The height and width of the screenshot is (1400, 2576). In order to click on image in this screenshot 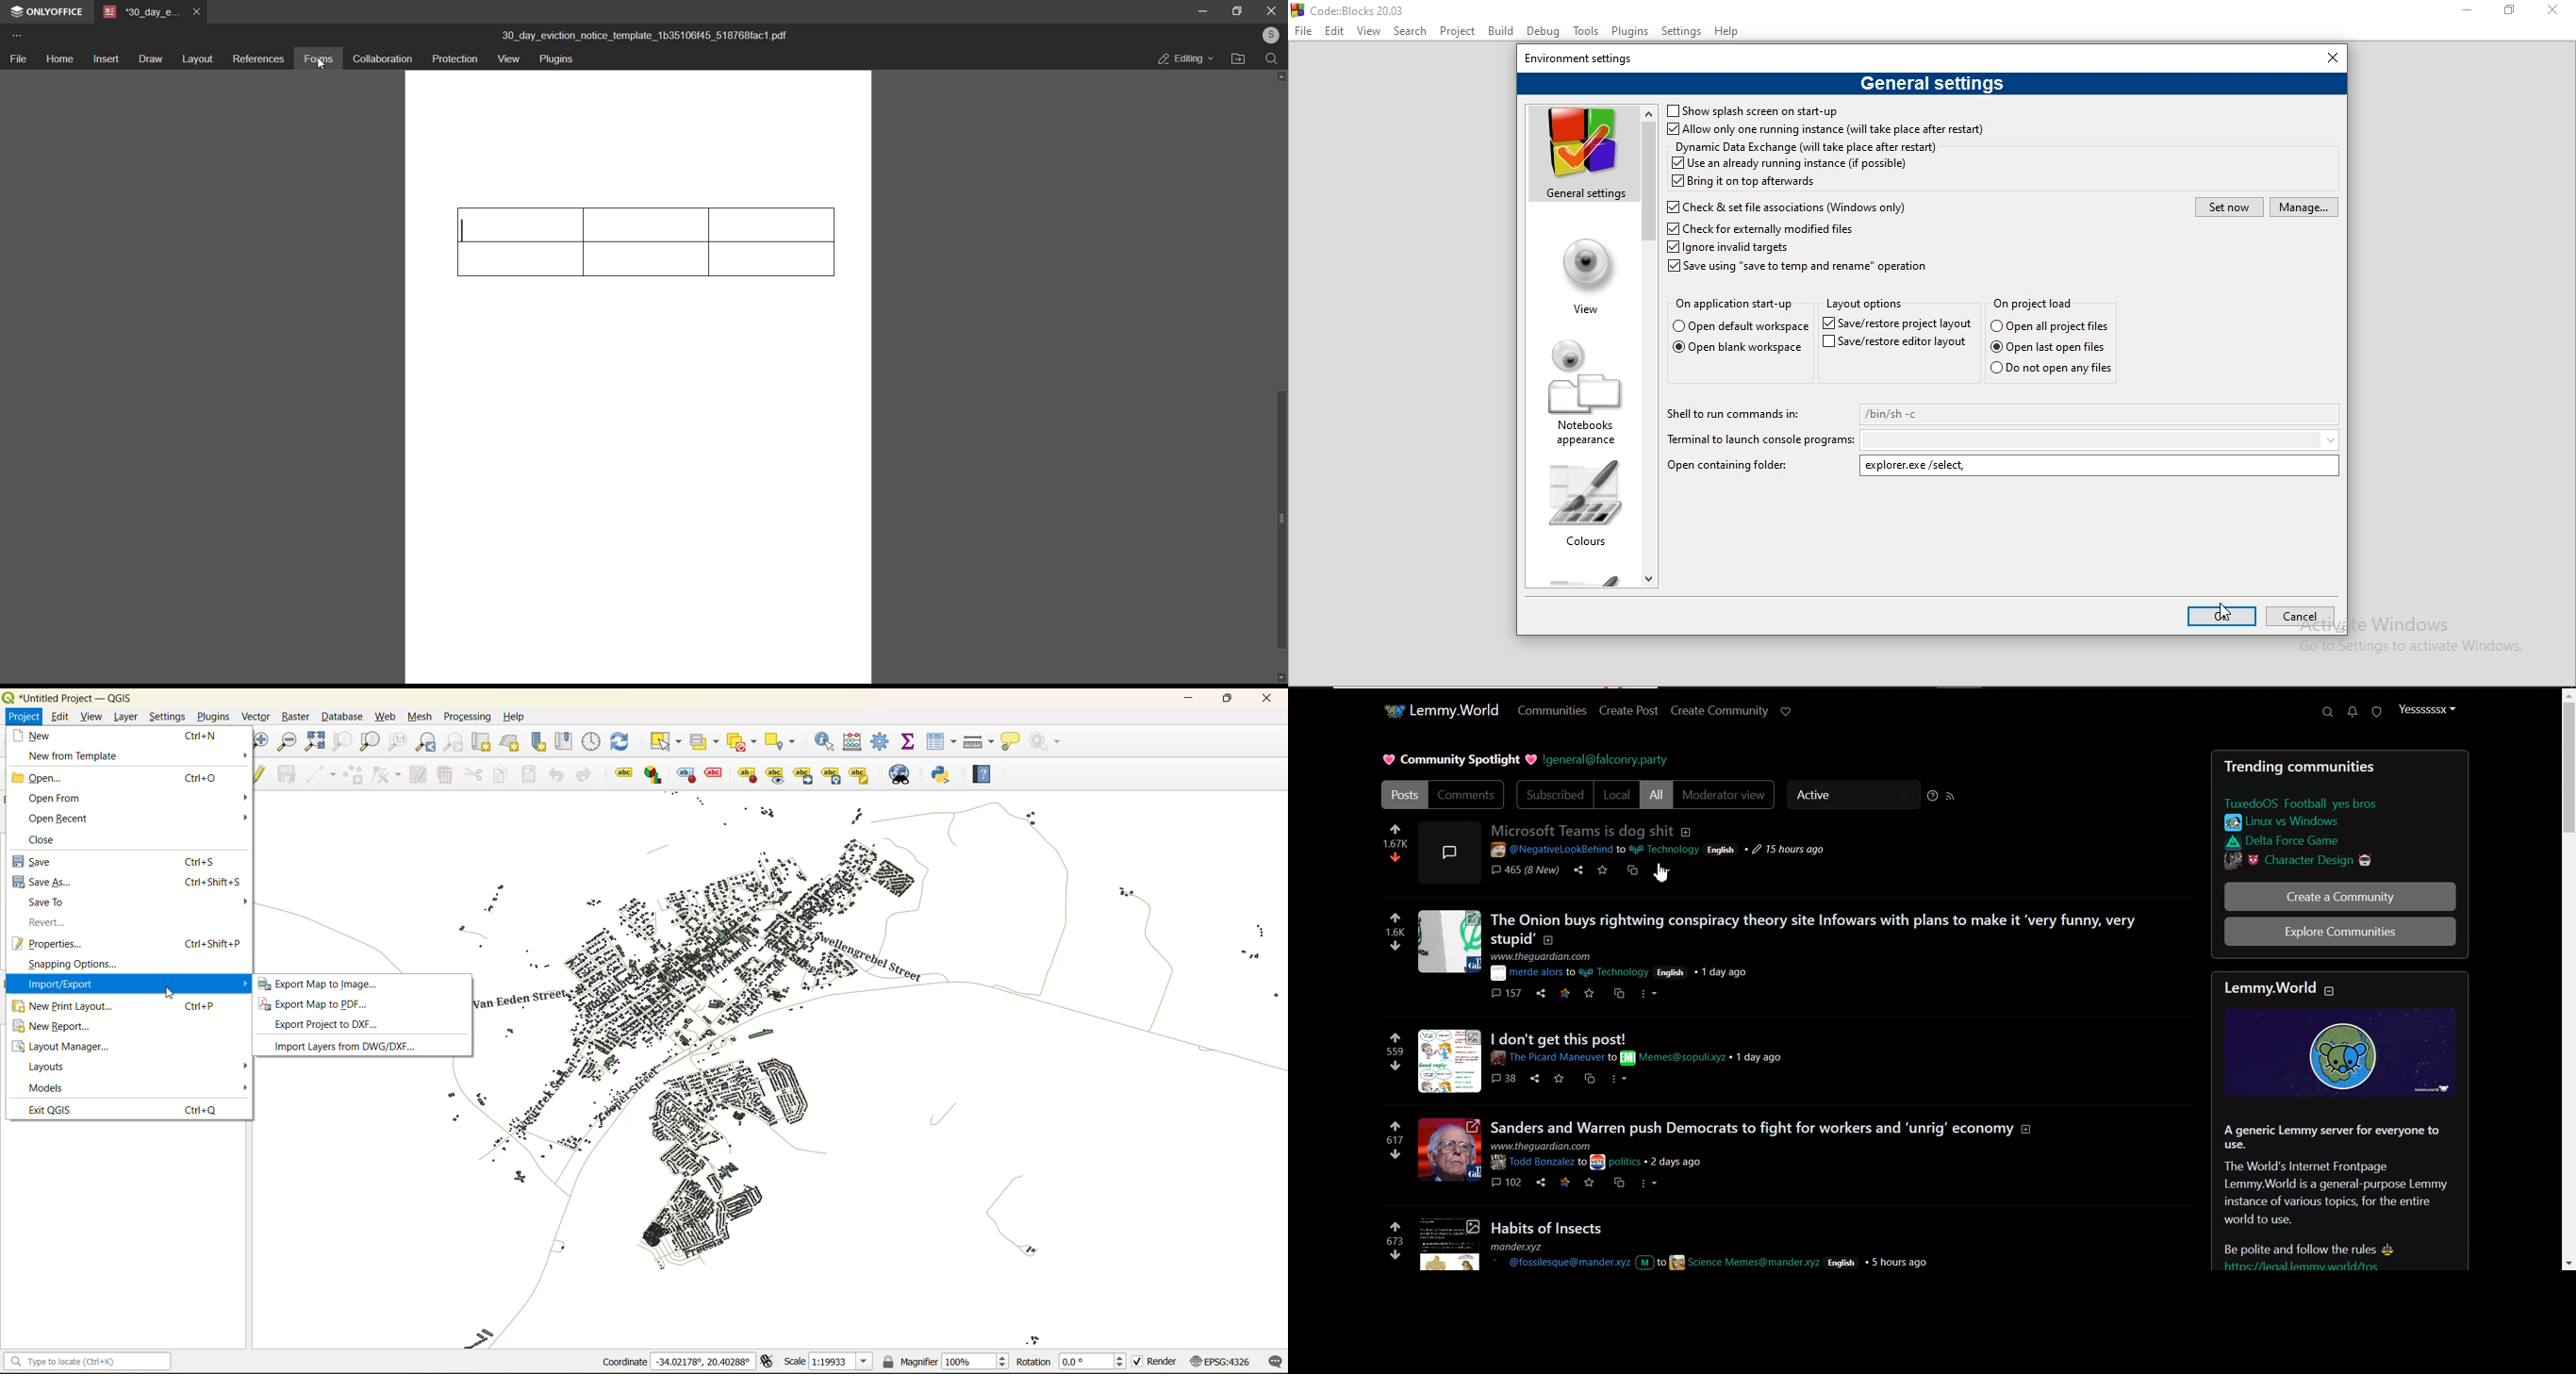, I will do `click(1448, 851)`.